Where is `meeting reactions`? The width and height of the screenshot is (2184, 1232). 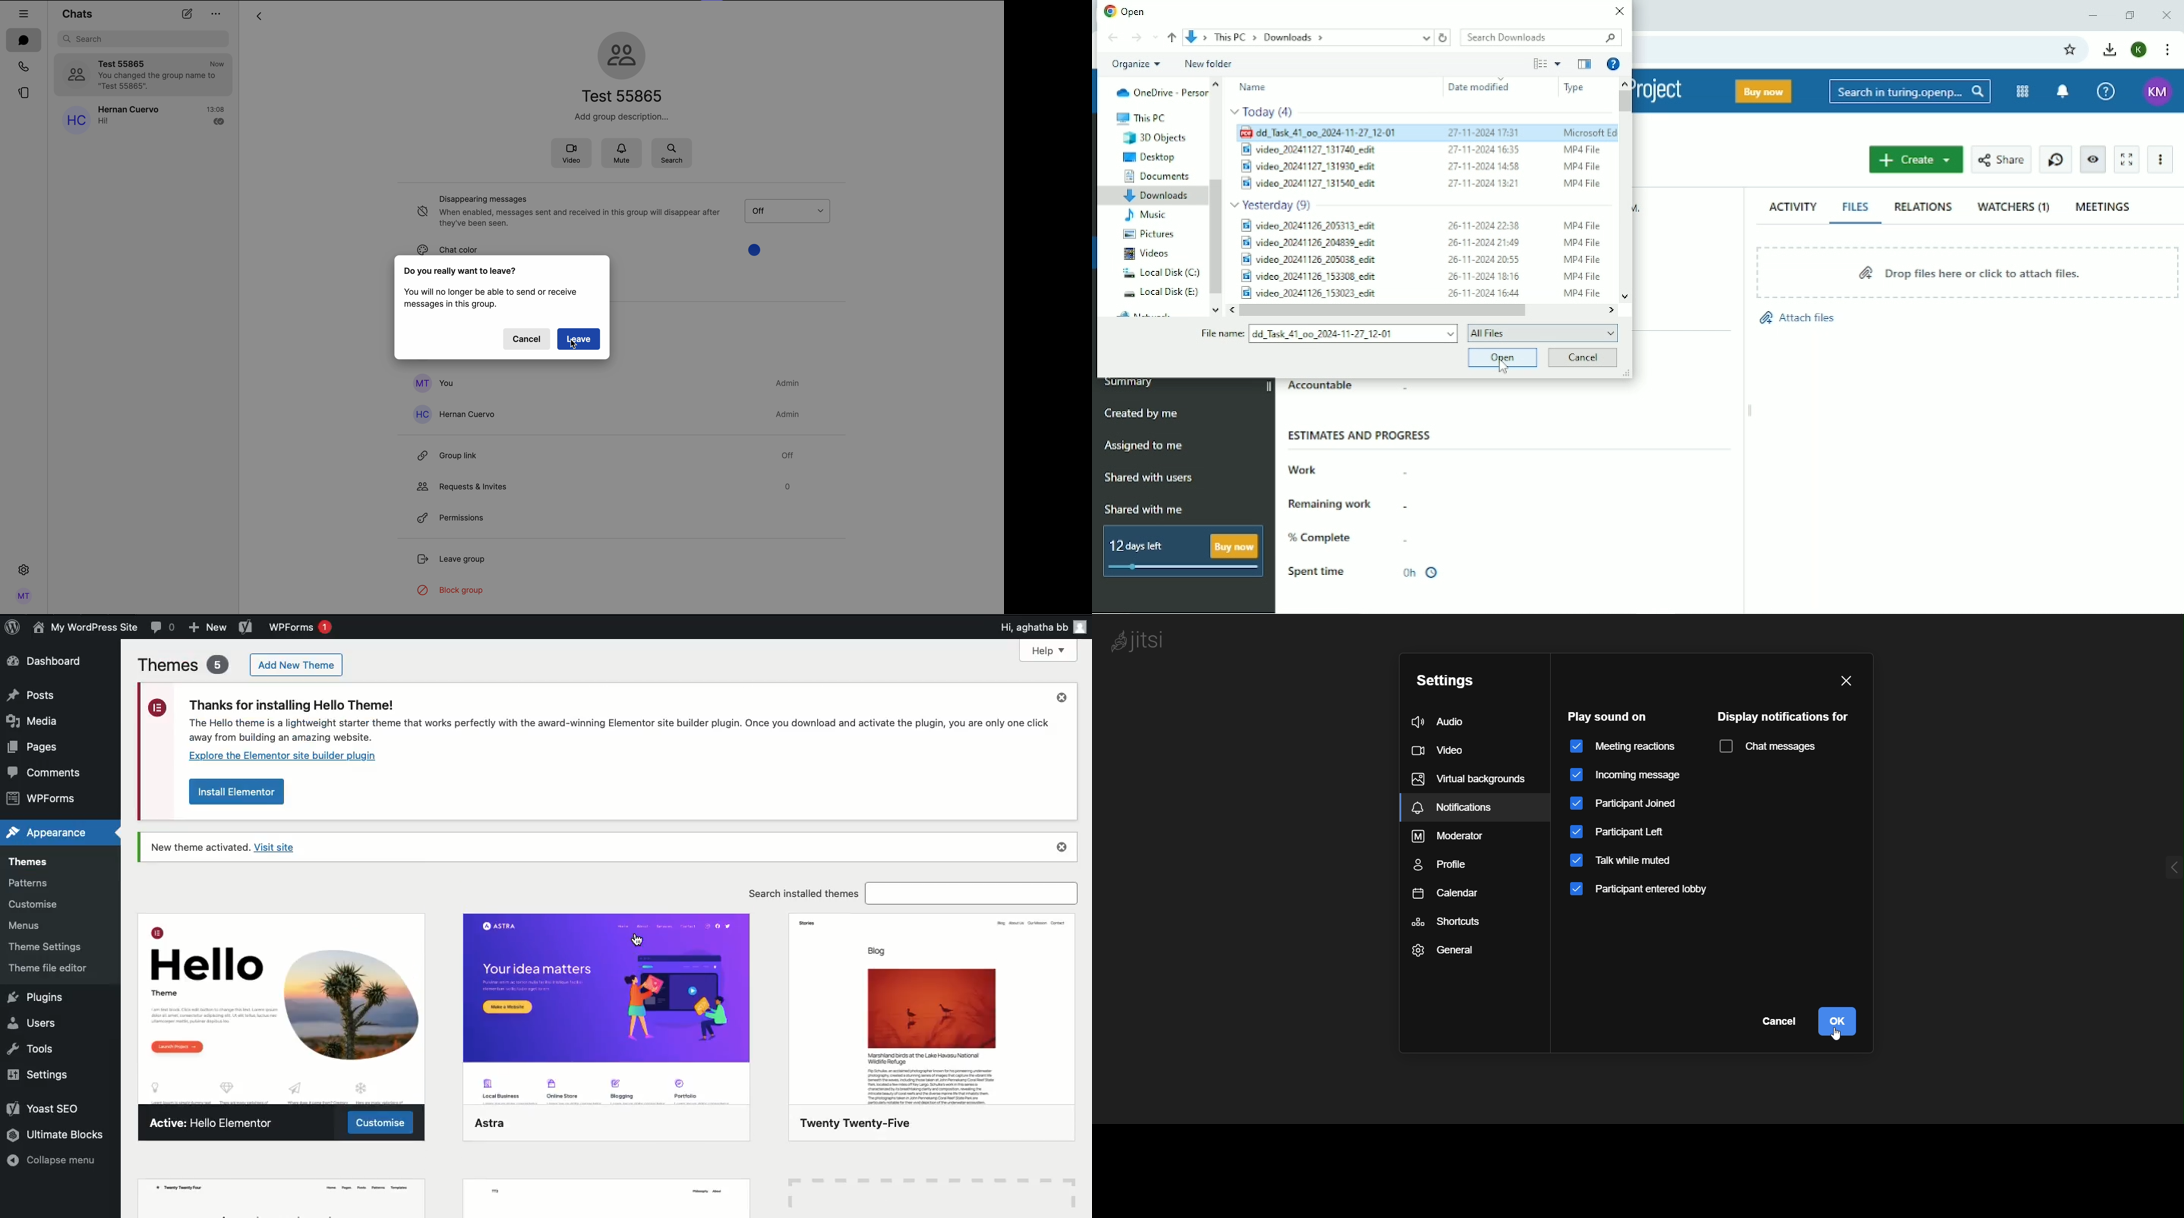 meeting reactions is located at coordinates (1624, 748).